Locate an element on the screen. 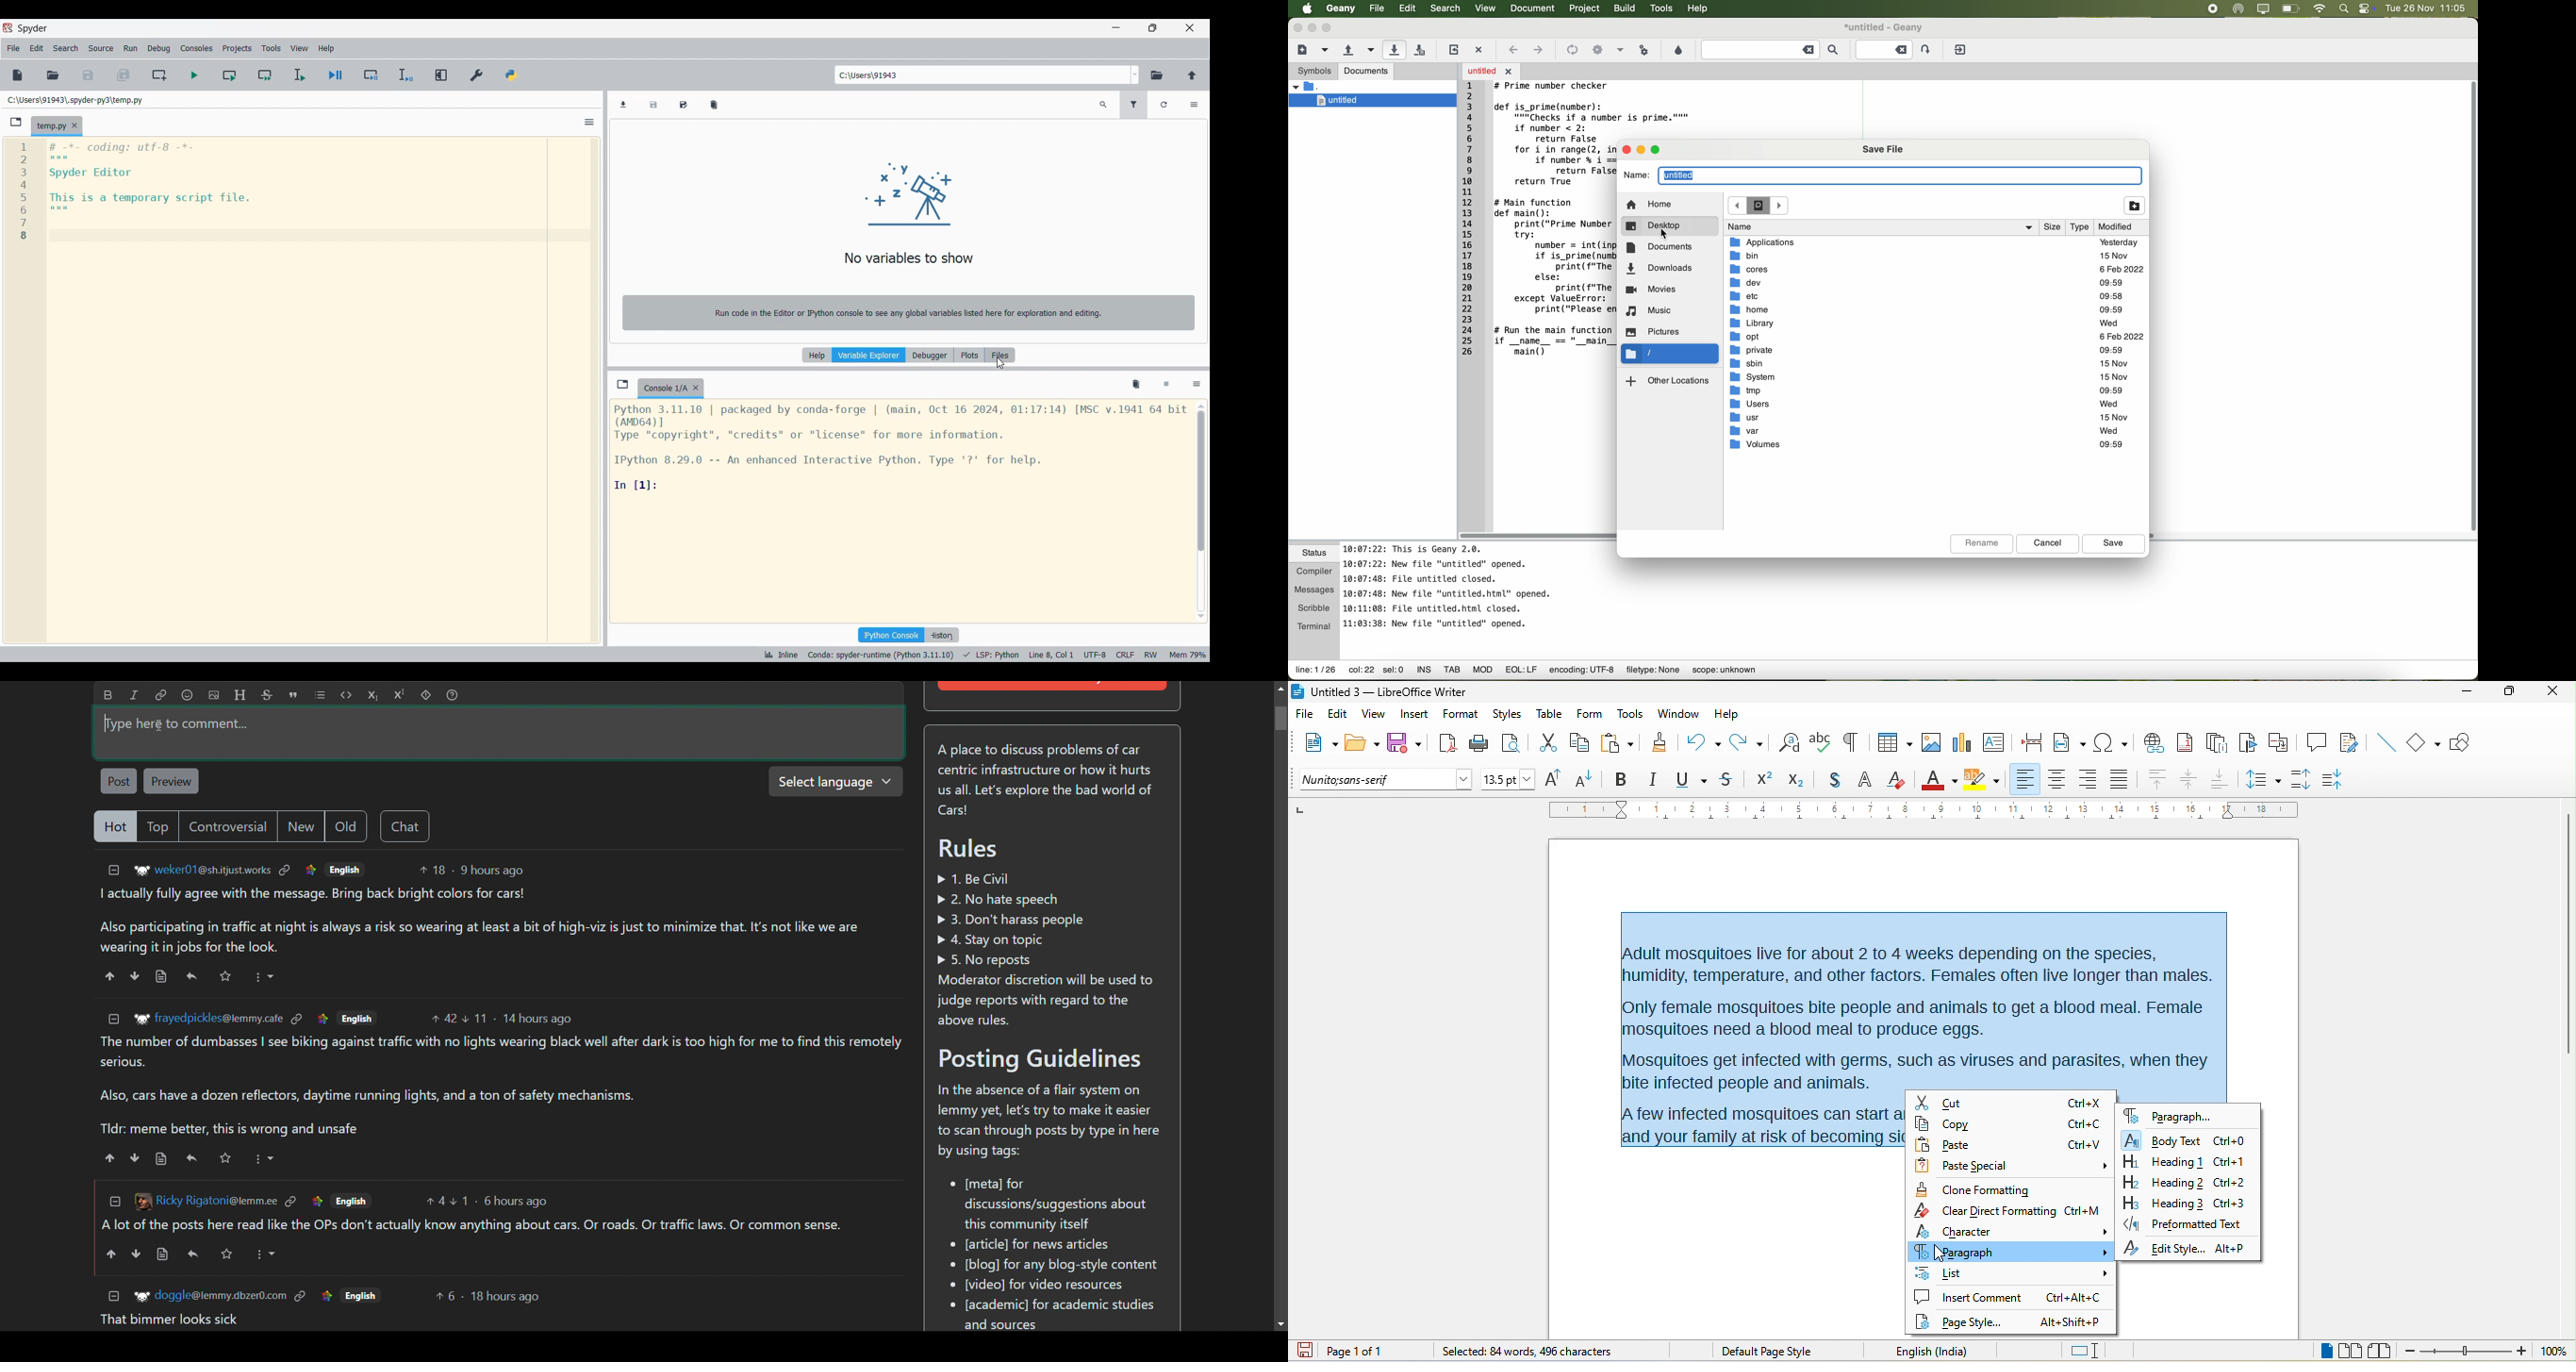  Plots is located at coordinates (969, 355).